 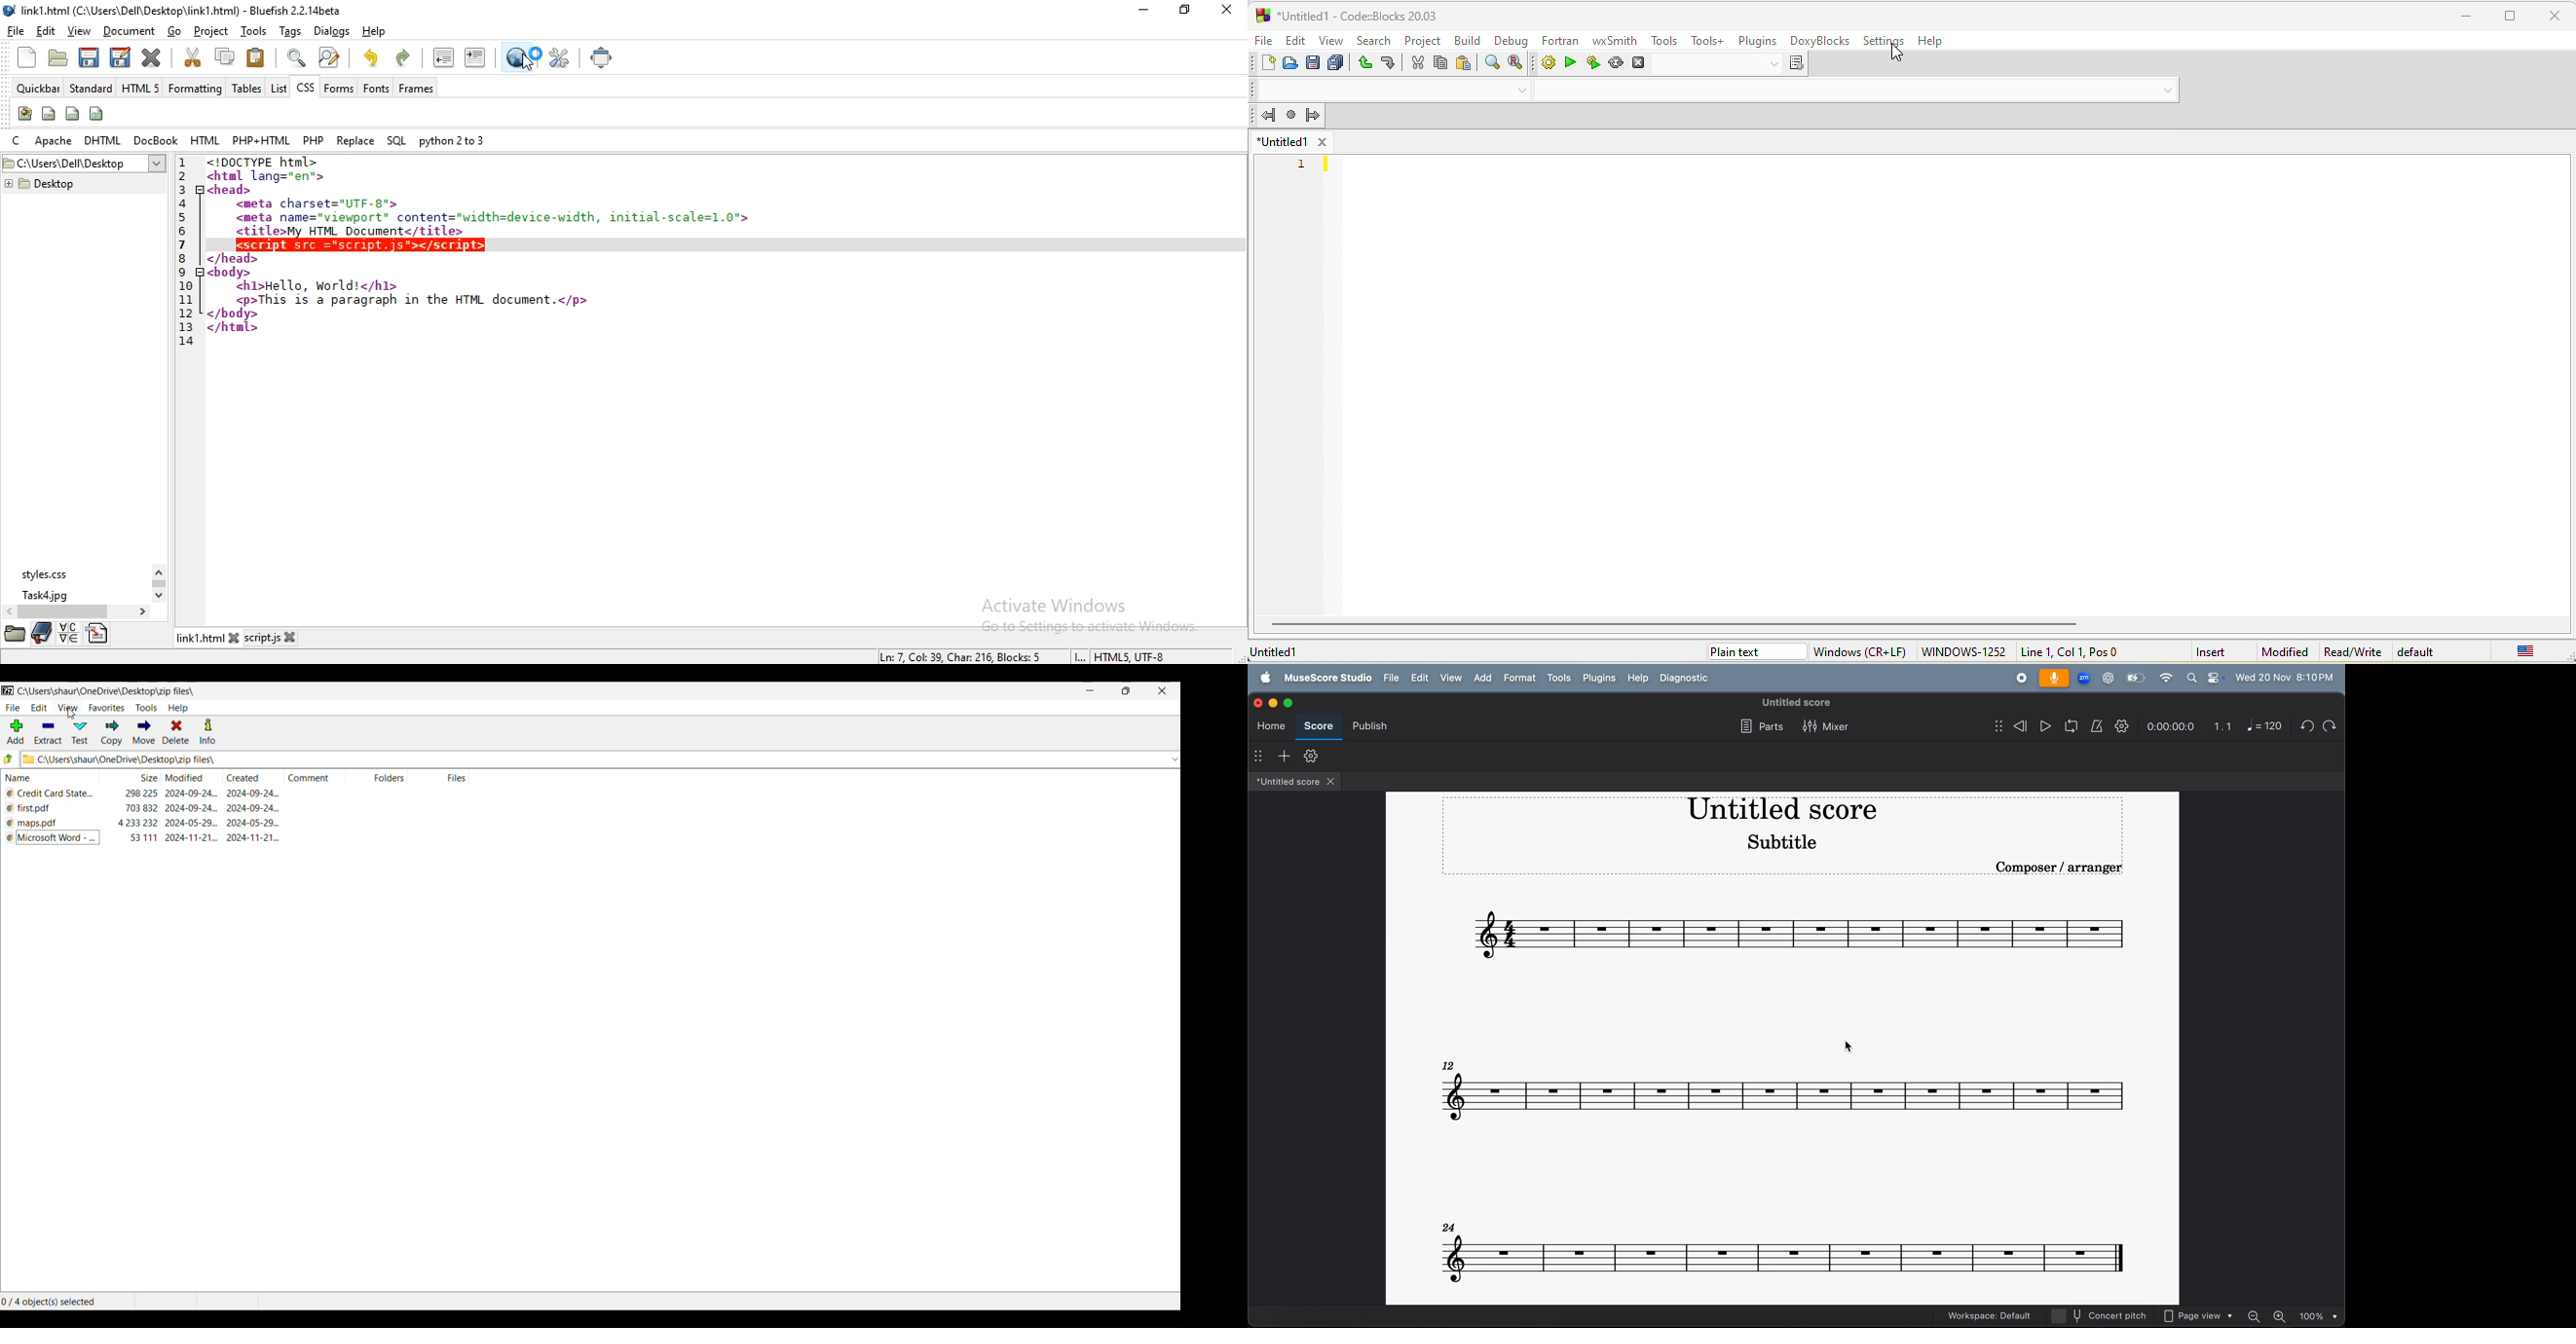 I want to click on untitled 1, so click(x=1282, y=141).